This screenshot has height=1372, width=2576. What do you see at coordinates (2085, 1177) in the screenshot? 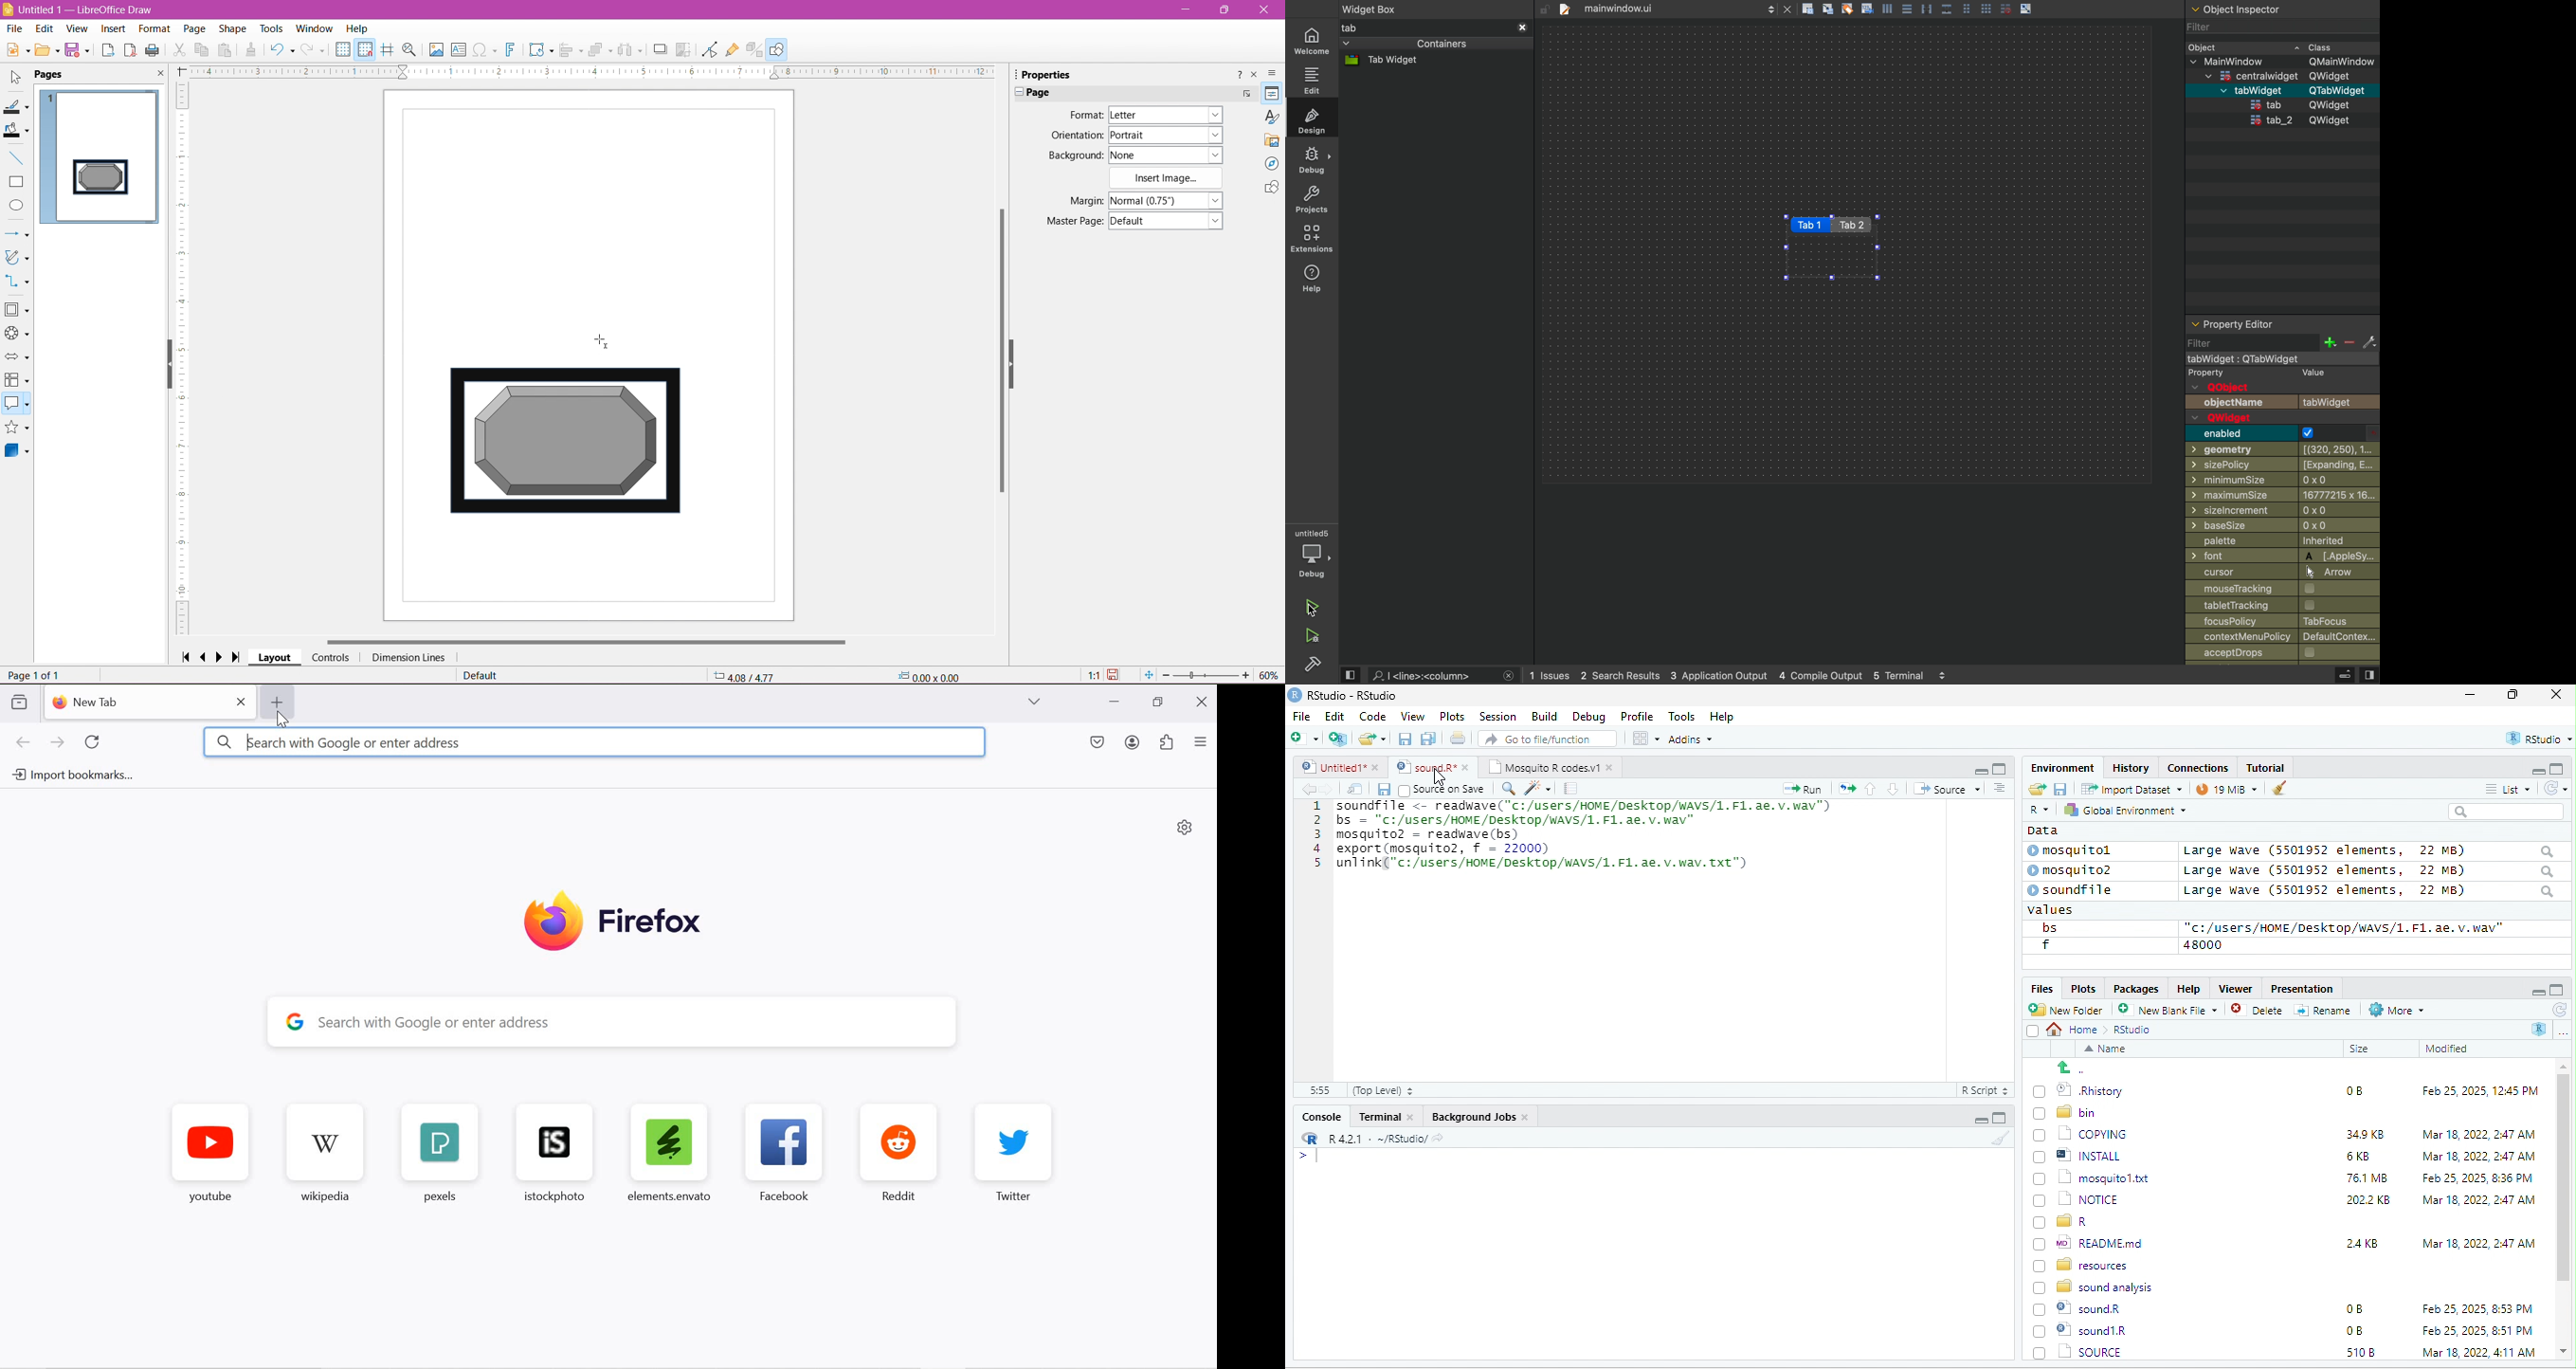
I see `1 mosquitol.txt` at bounding box center [2085, 1177].